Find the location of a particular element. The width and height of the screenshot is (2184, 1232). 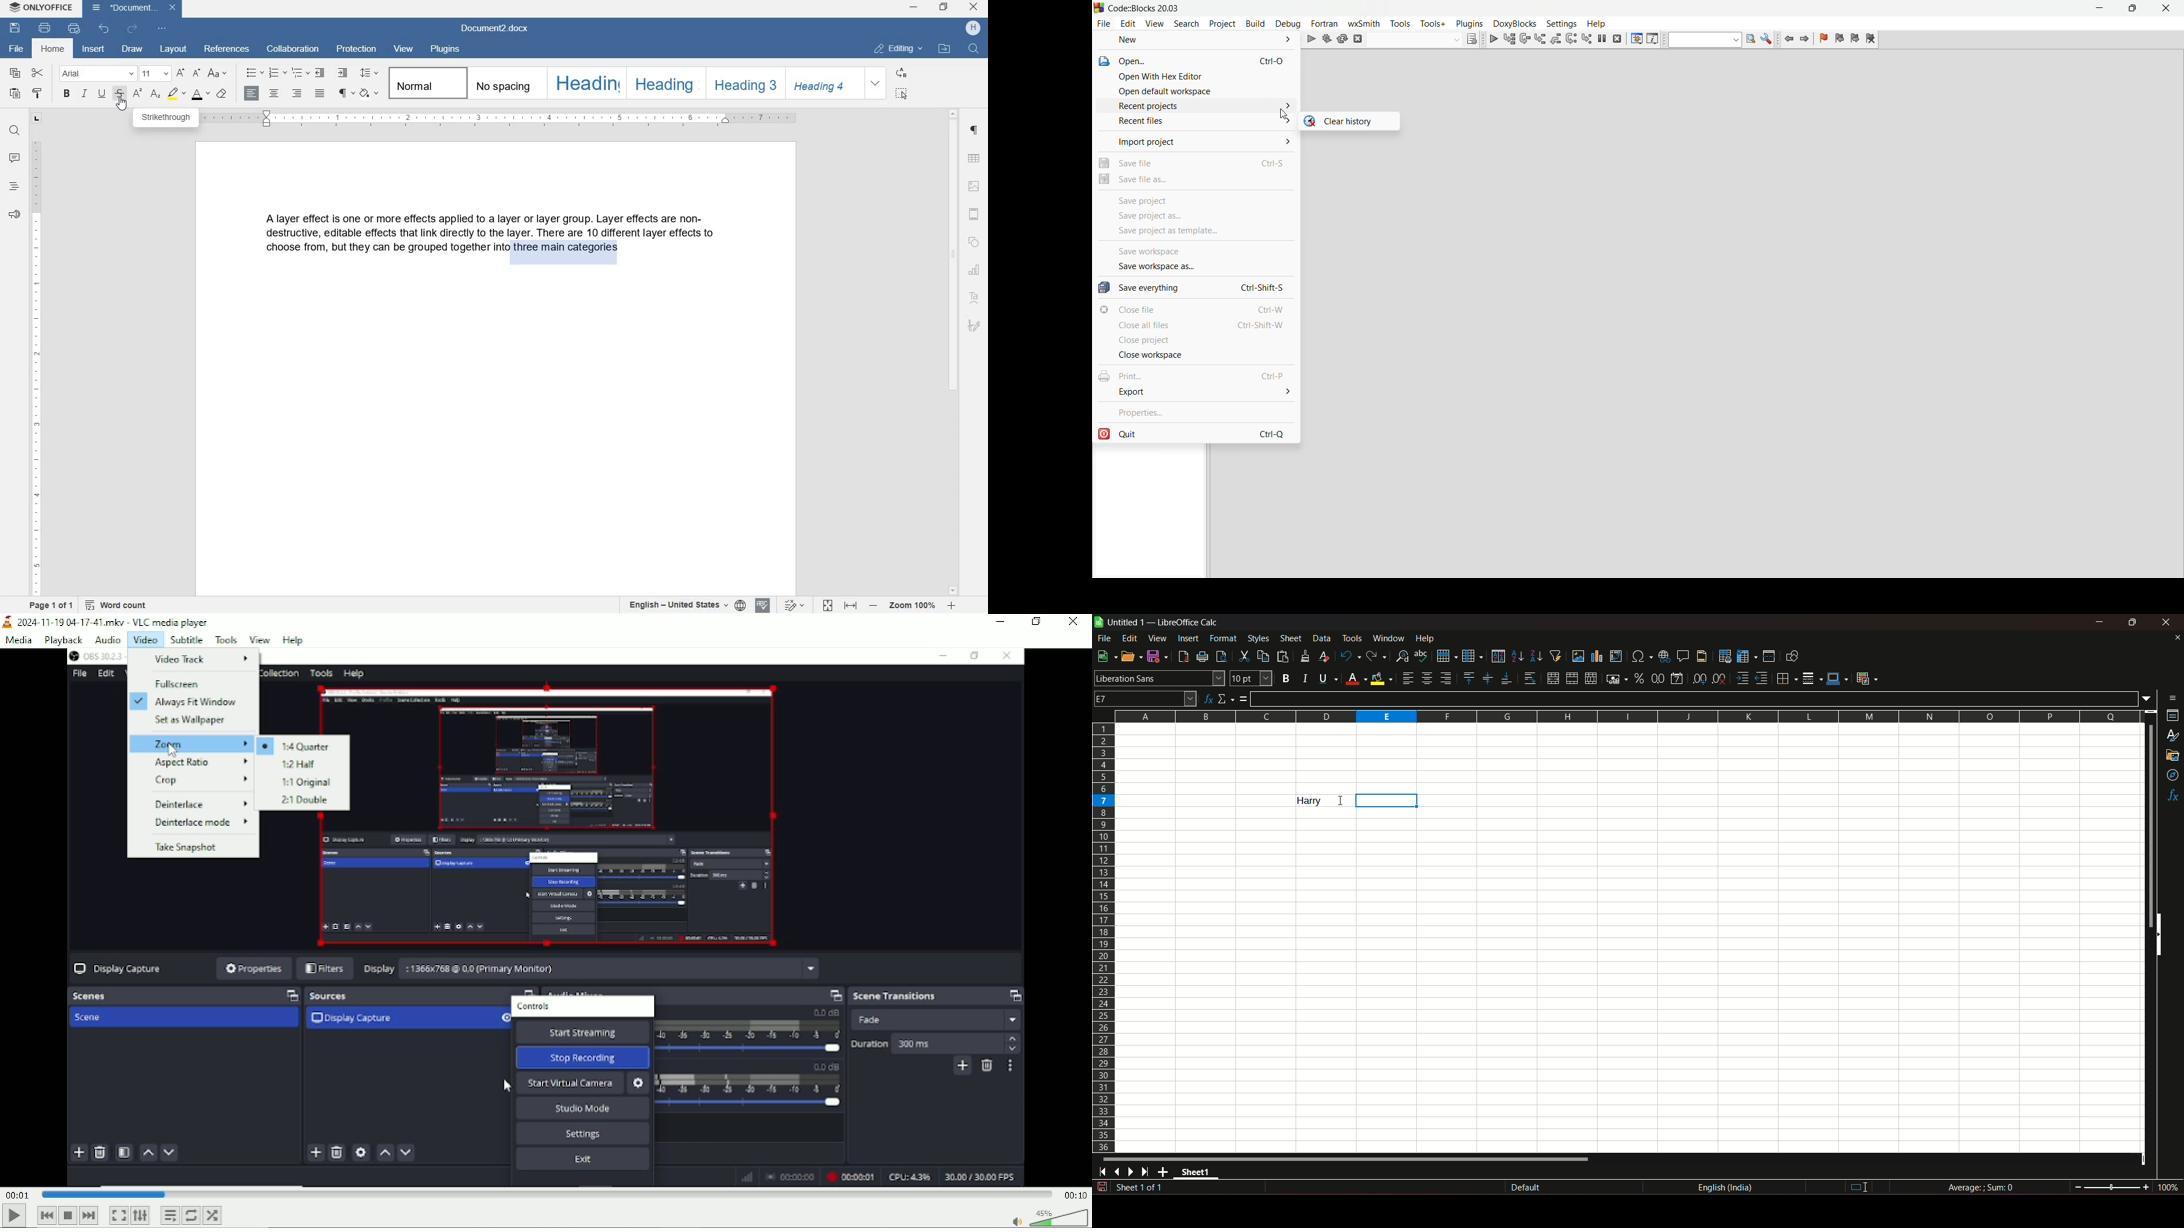

Stop playlist is located at coordinates (70, 1216).